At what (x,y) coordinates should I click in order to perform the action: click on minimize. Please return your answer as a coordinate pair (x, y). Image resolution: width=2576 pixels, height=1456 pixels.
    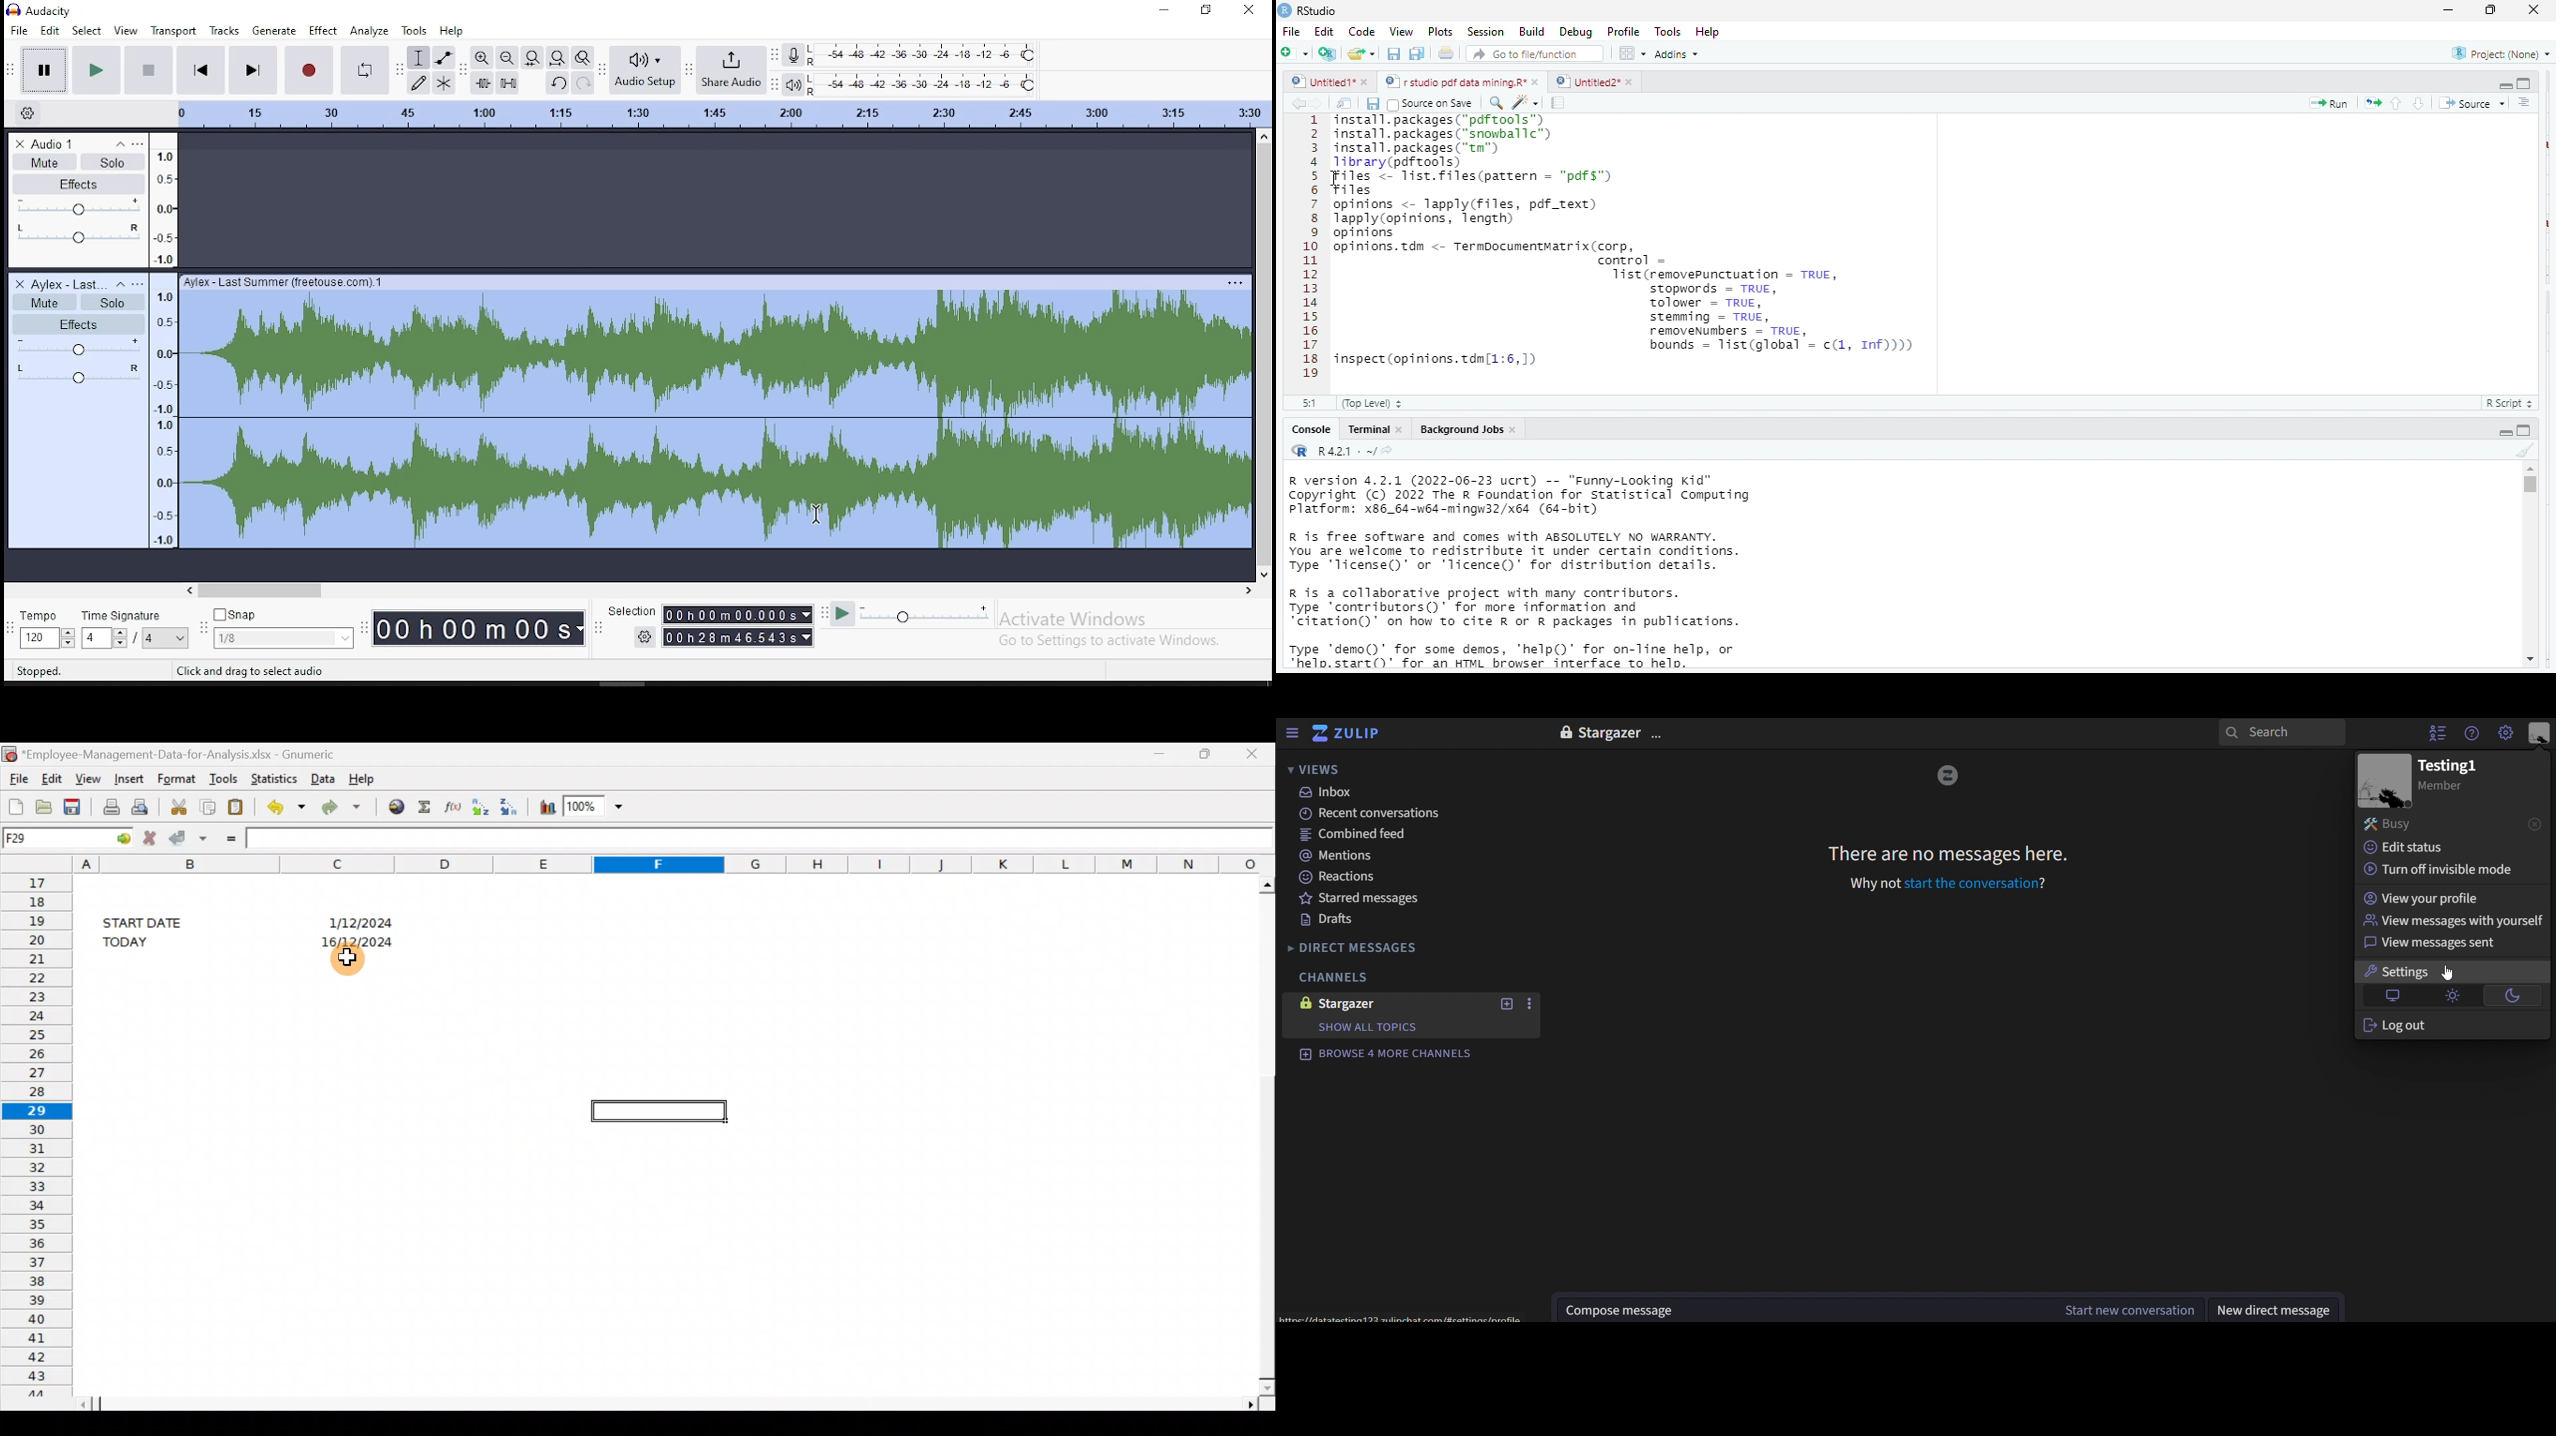
    Looking at the image, I should click on (2448, 9).